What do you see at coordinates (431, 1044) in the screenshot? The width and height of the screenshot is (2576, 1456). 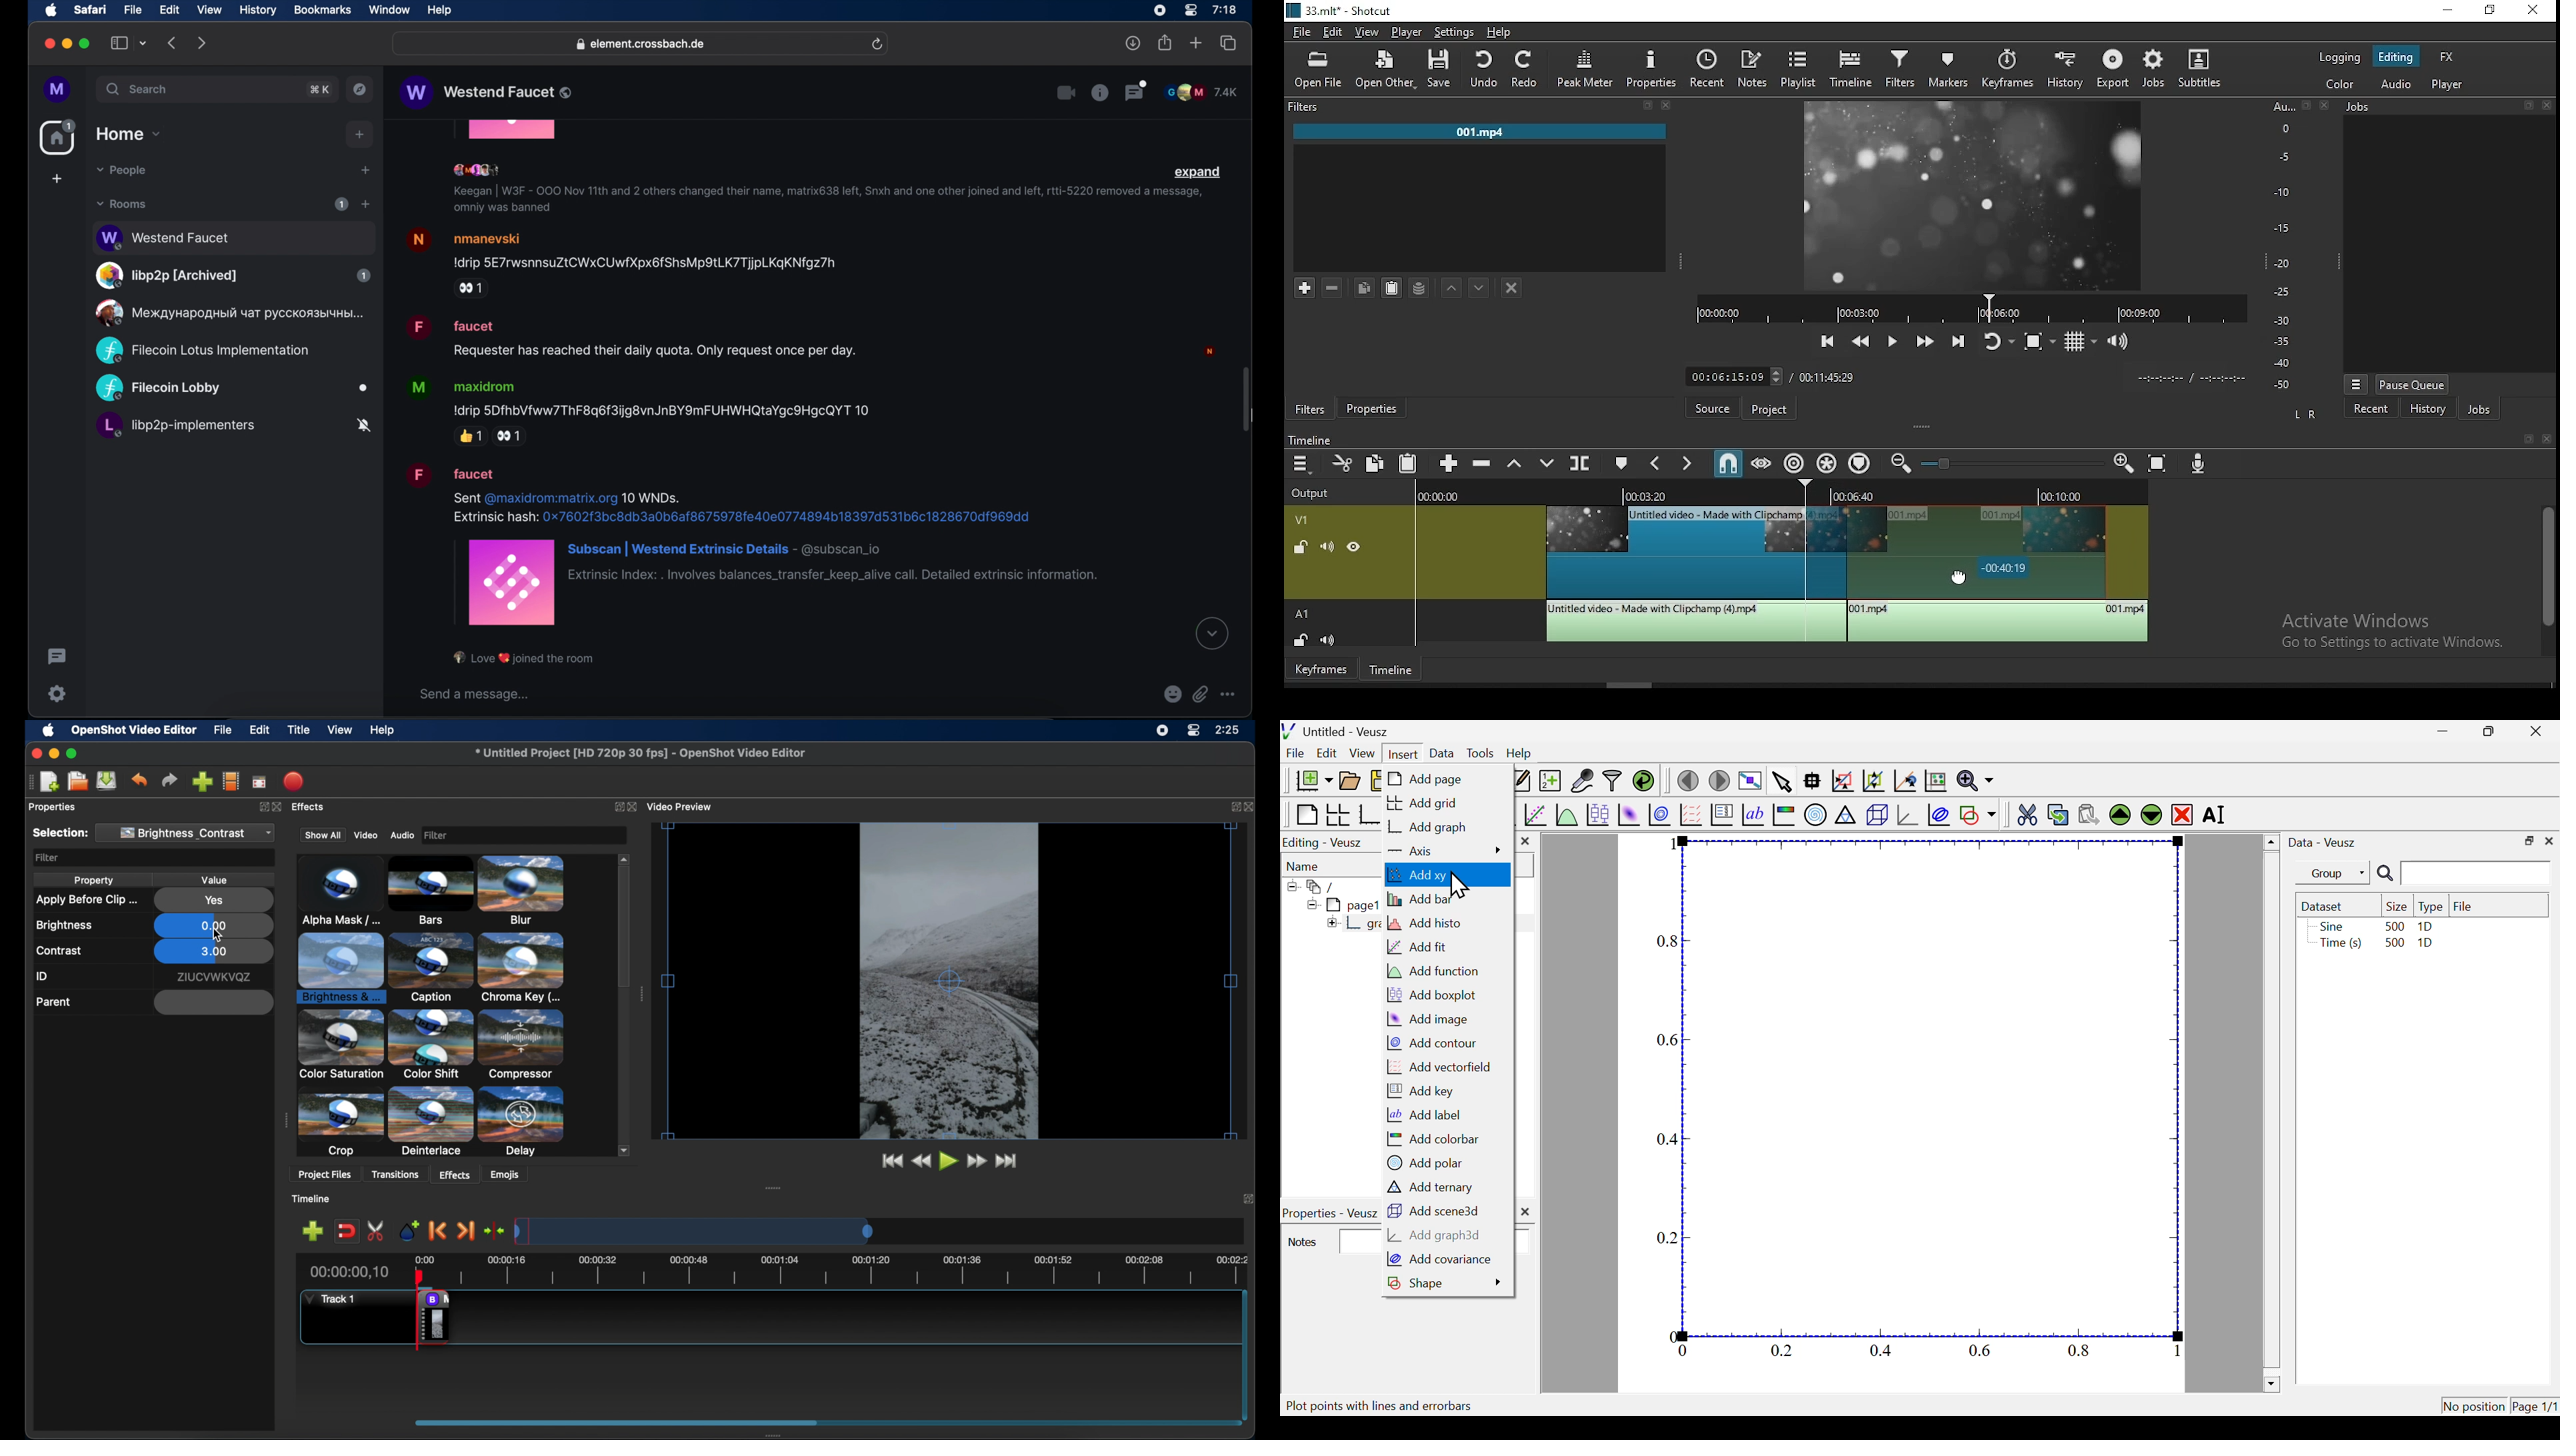 I see `deinterlace` at bounding box center [431, 1044].